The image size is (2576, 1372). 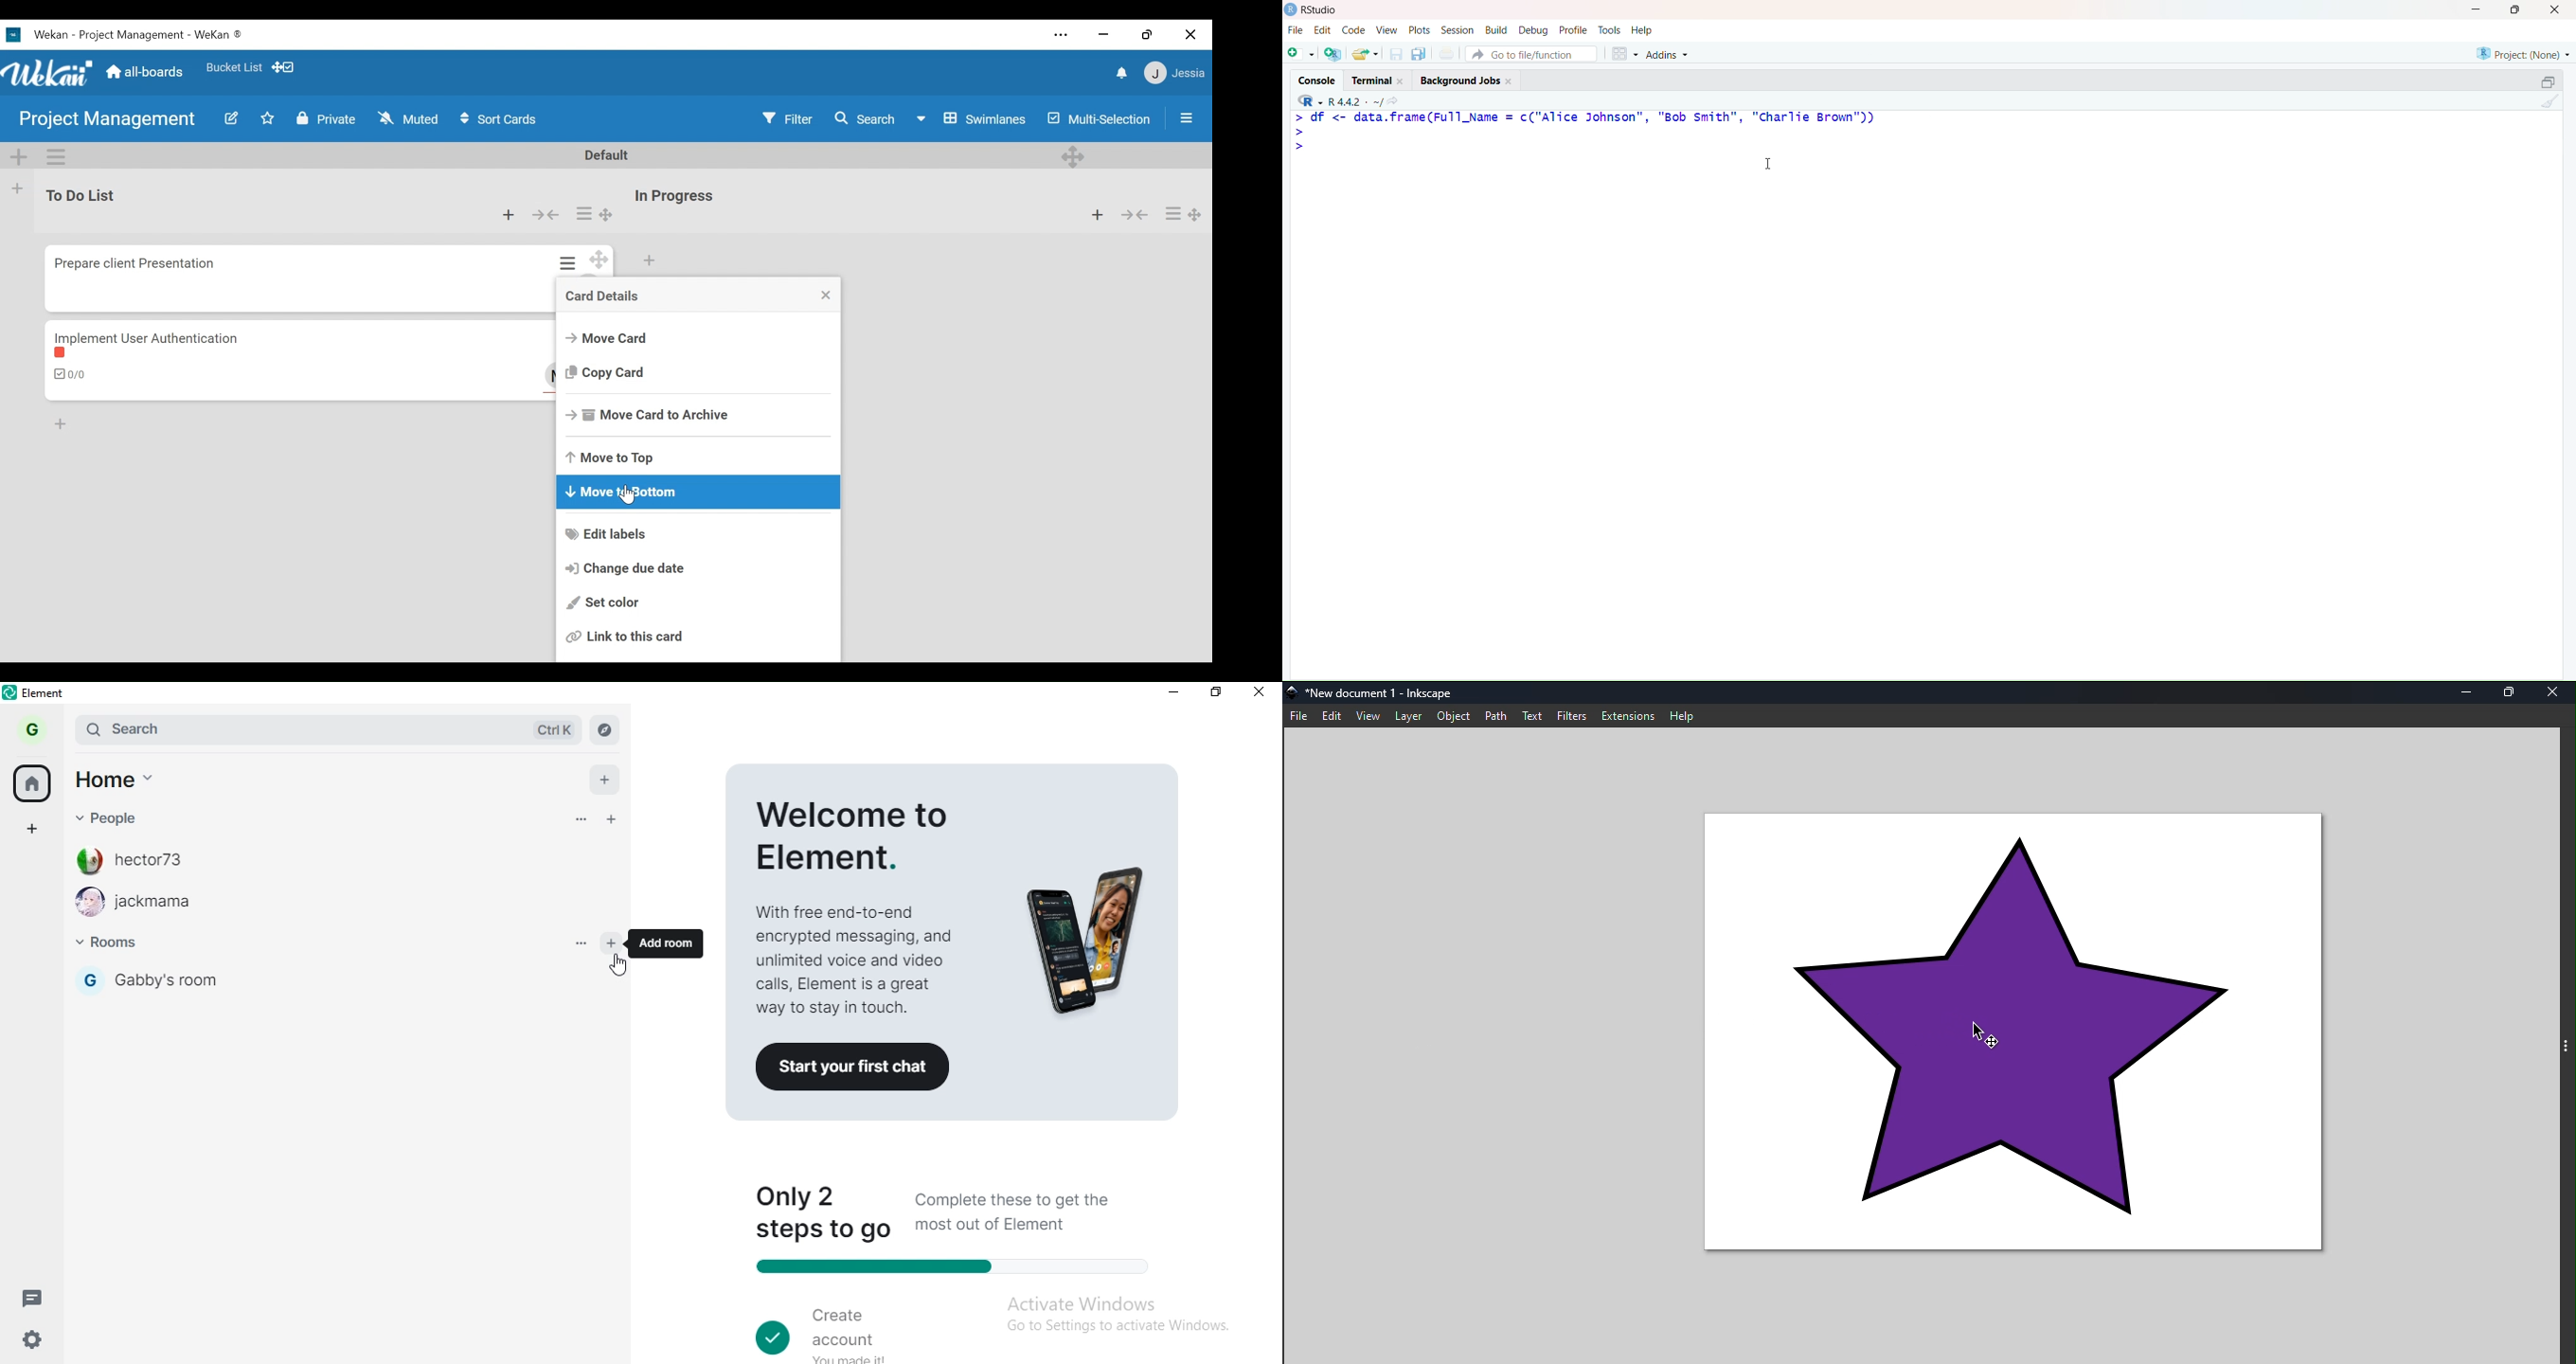 I want to click on hector73, so click(x=152, y=862).